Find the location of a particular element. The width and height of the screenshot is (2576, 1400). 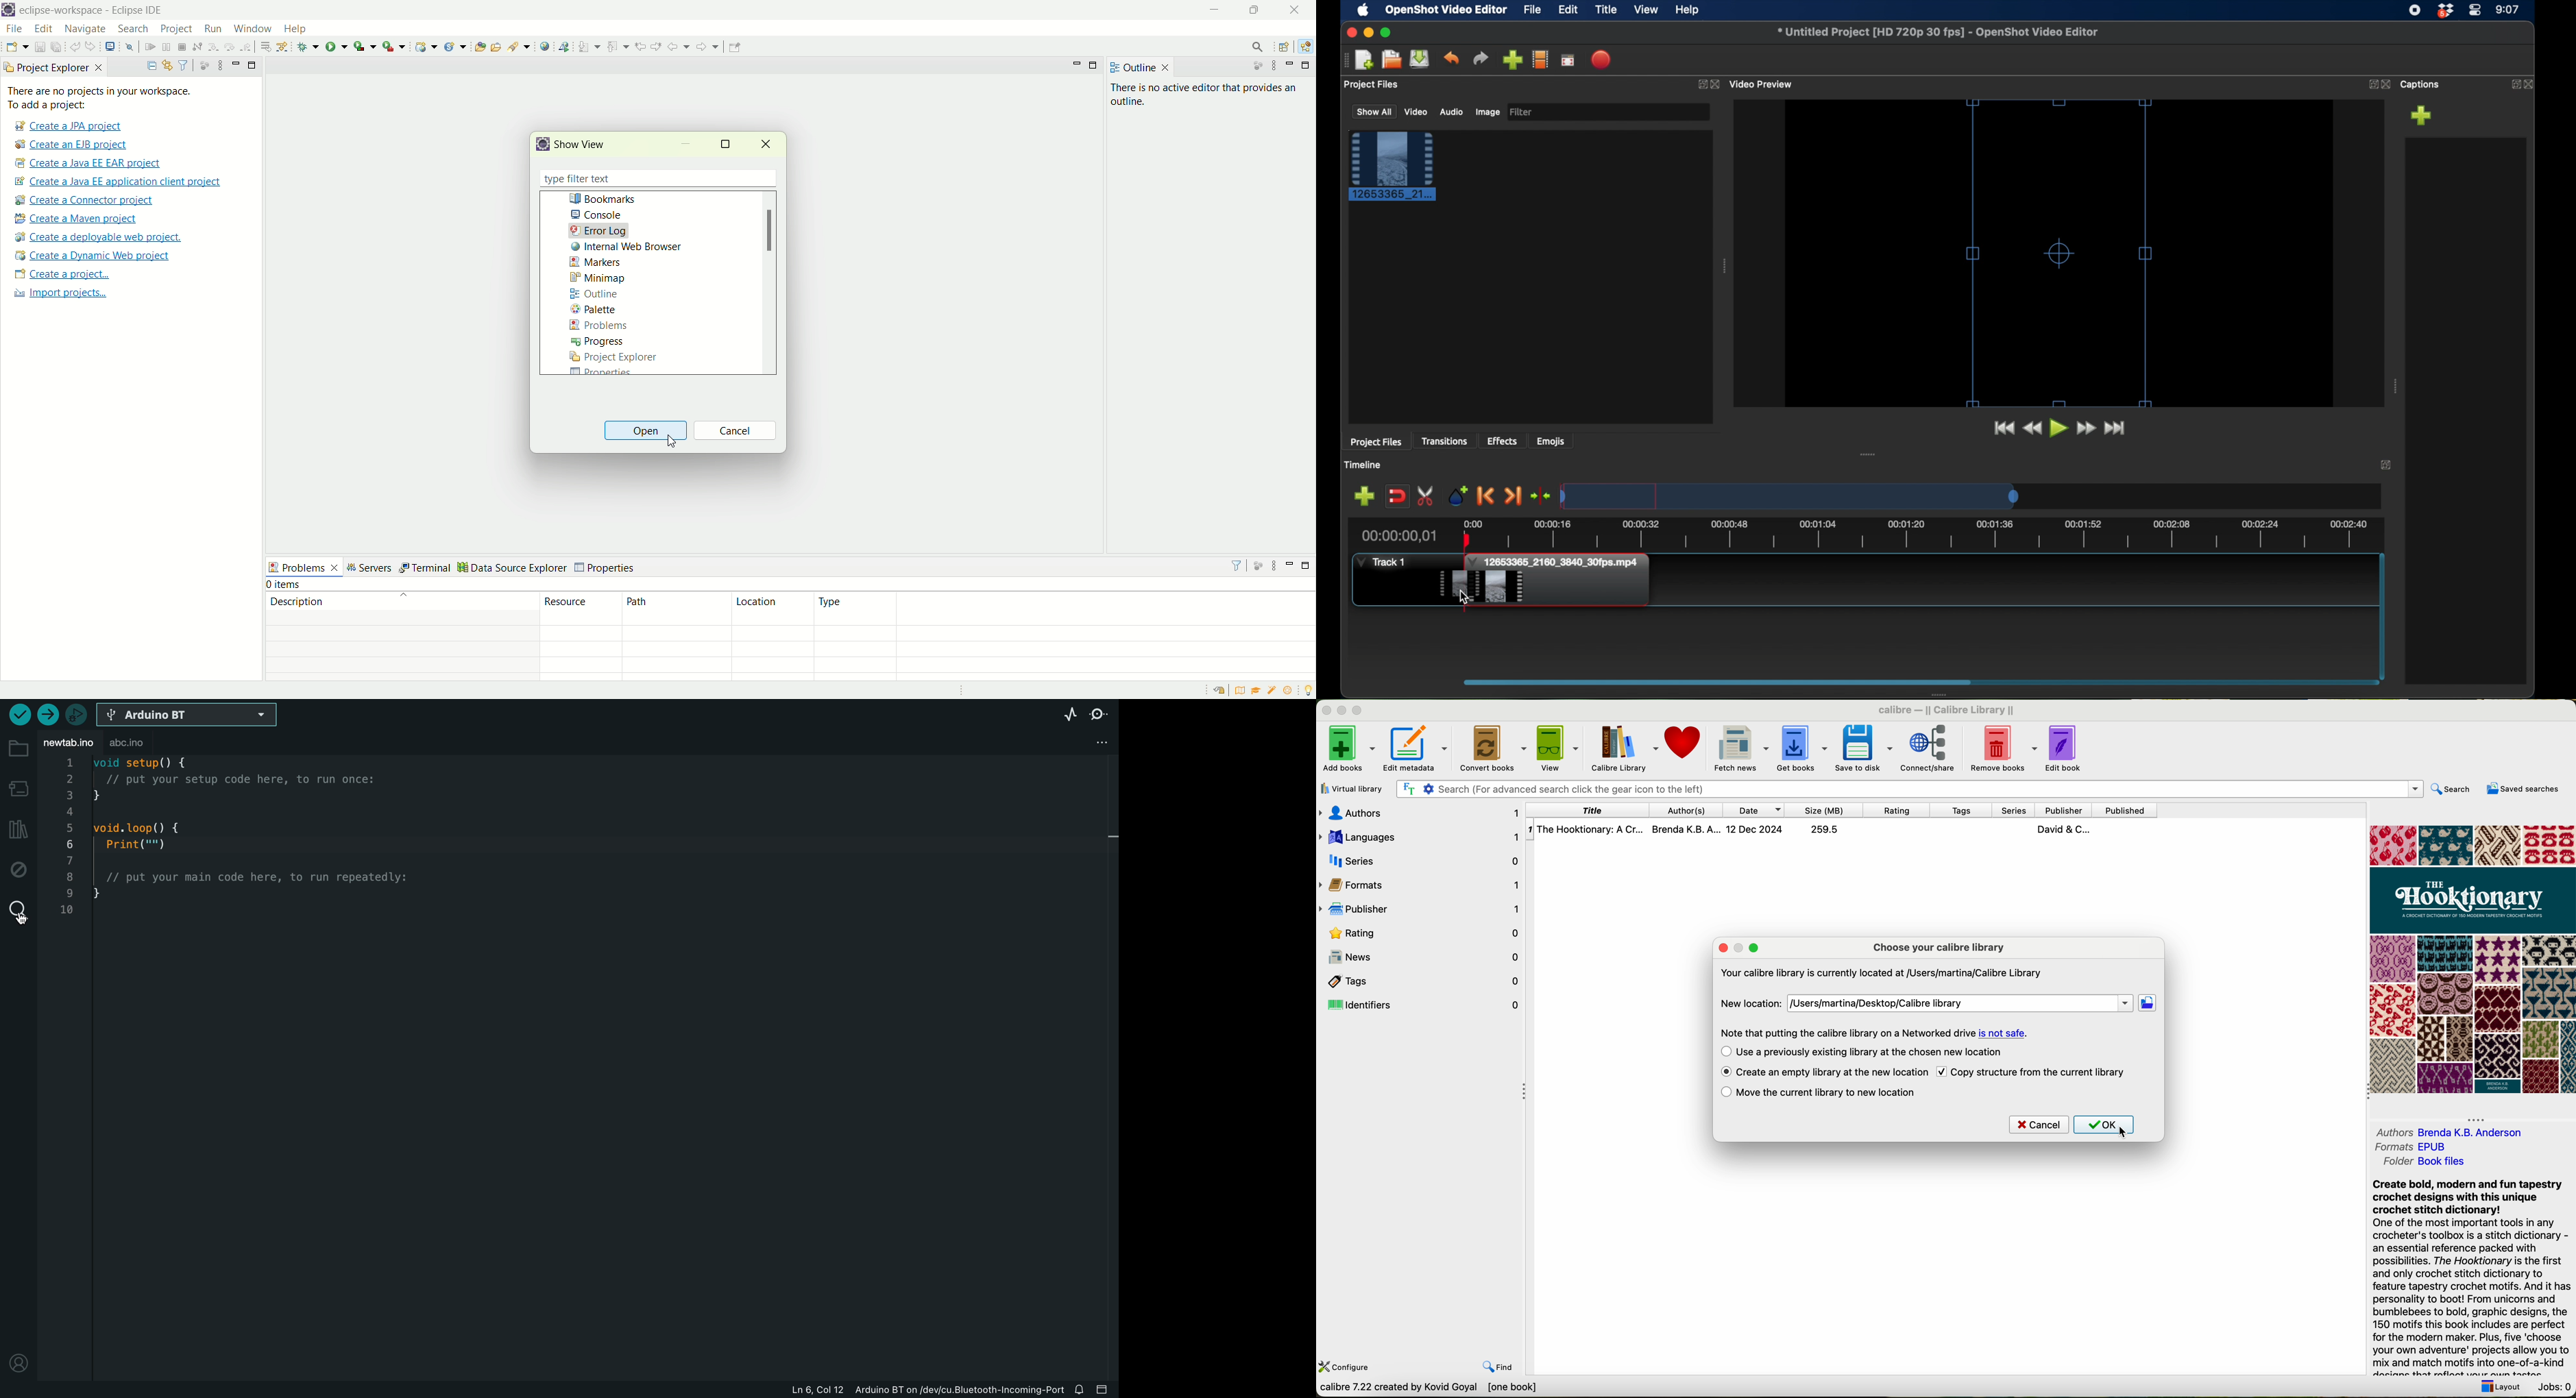

image is located at coordinates (1487, 112).